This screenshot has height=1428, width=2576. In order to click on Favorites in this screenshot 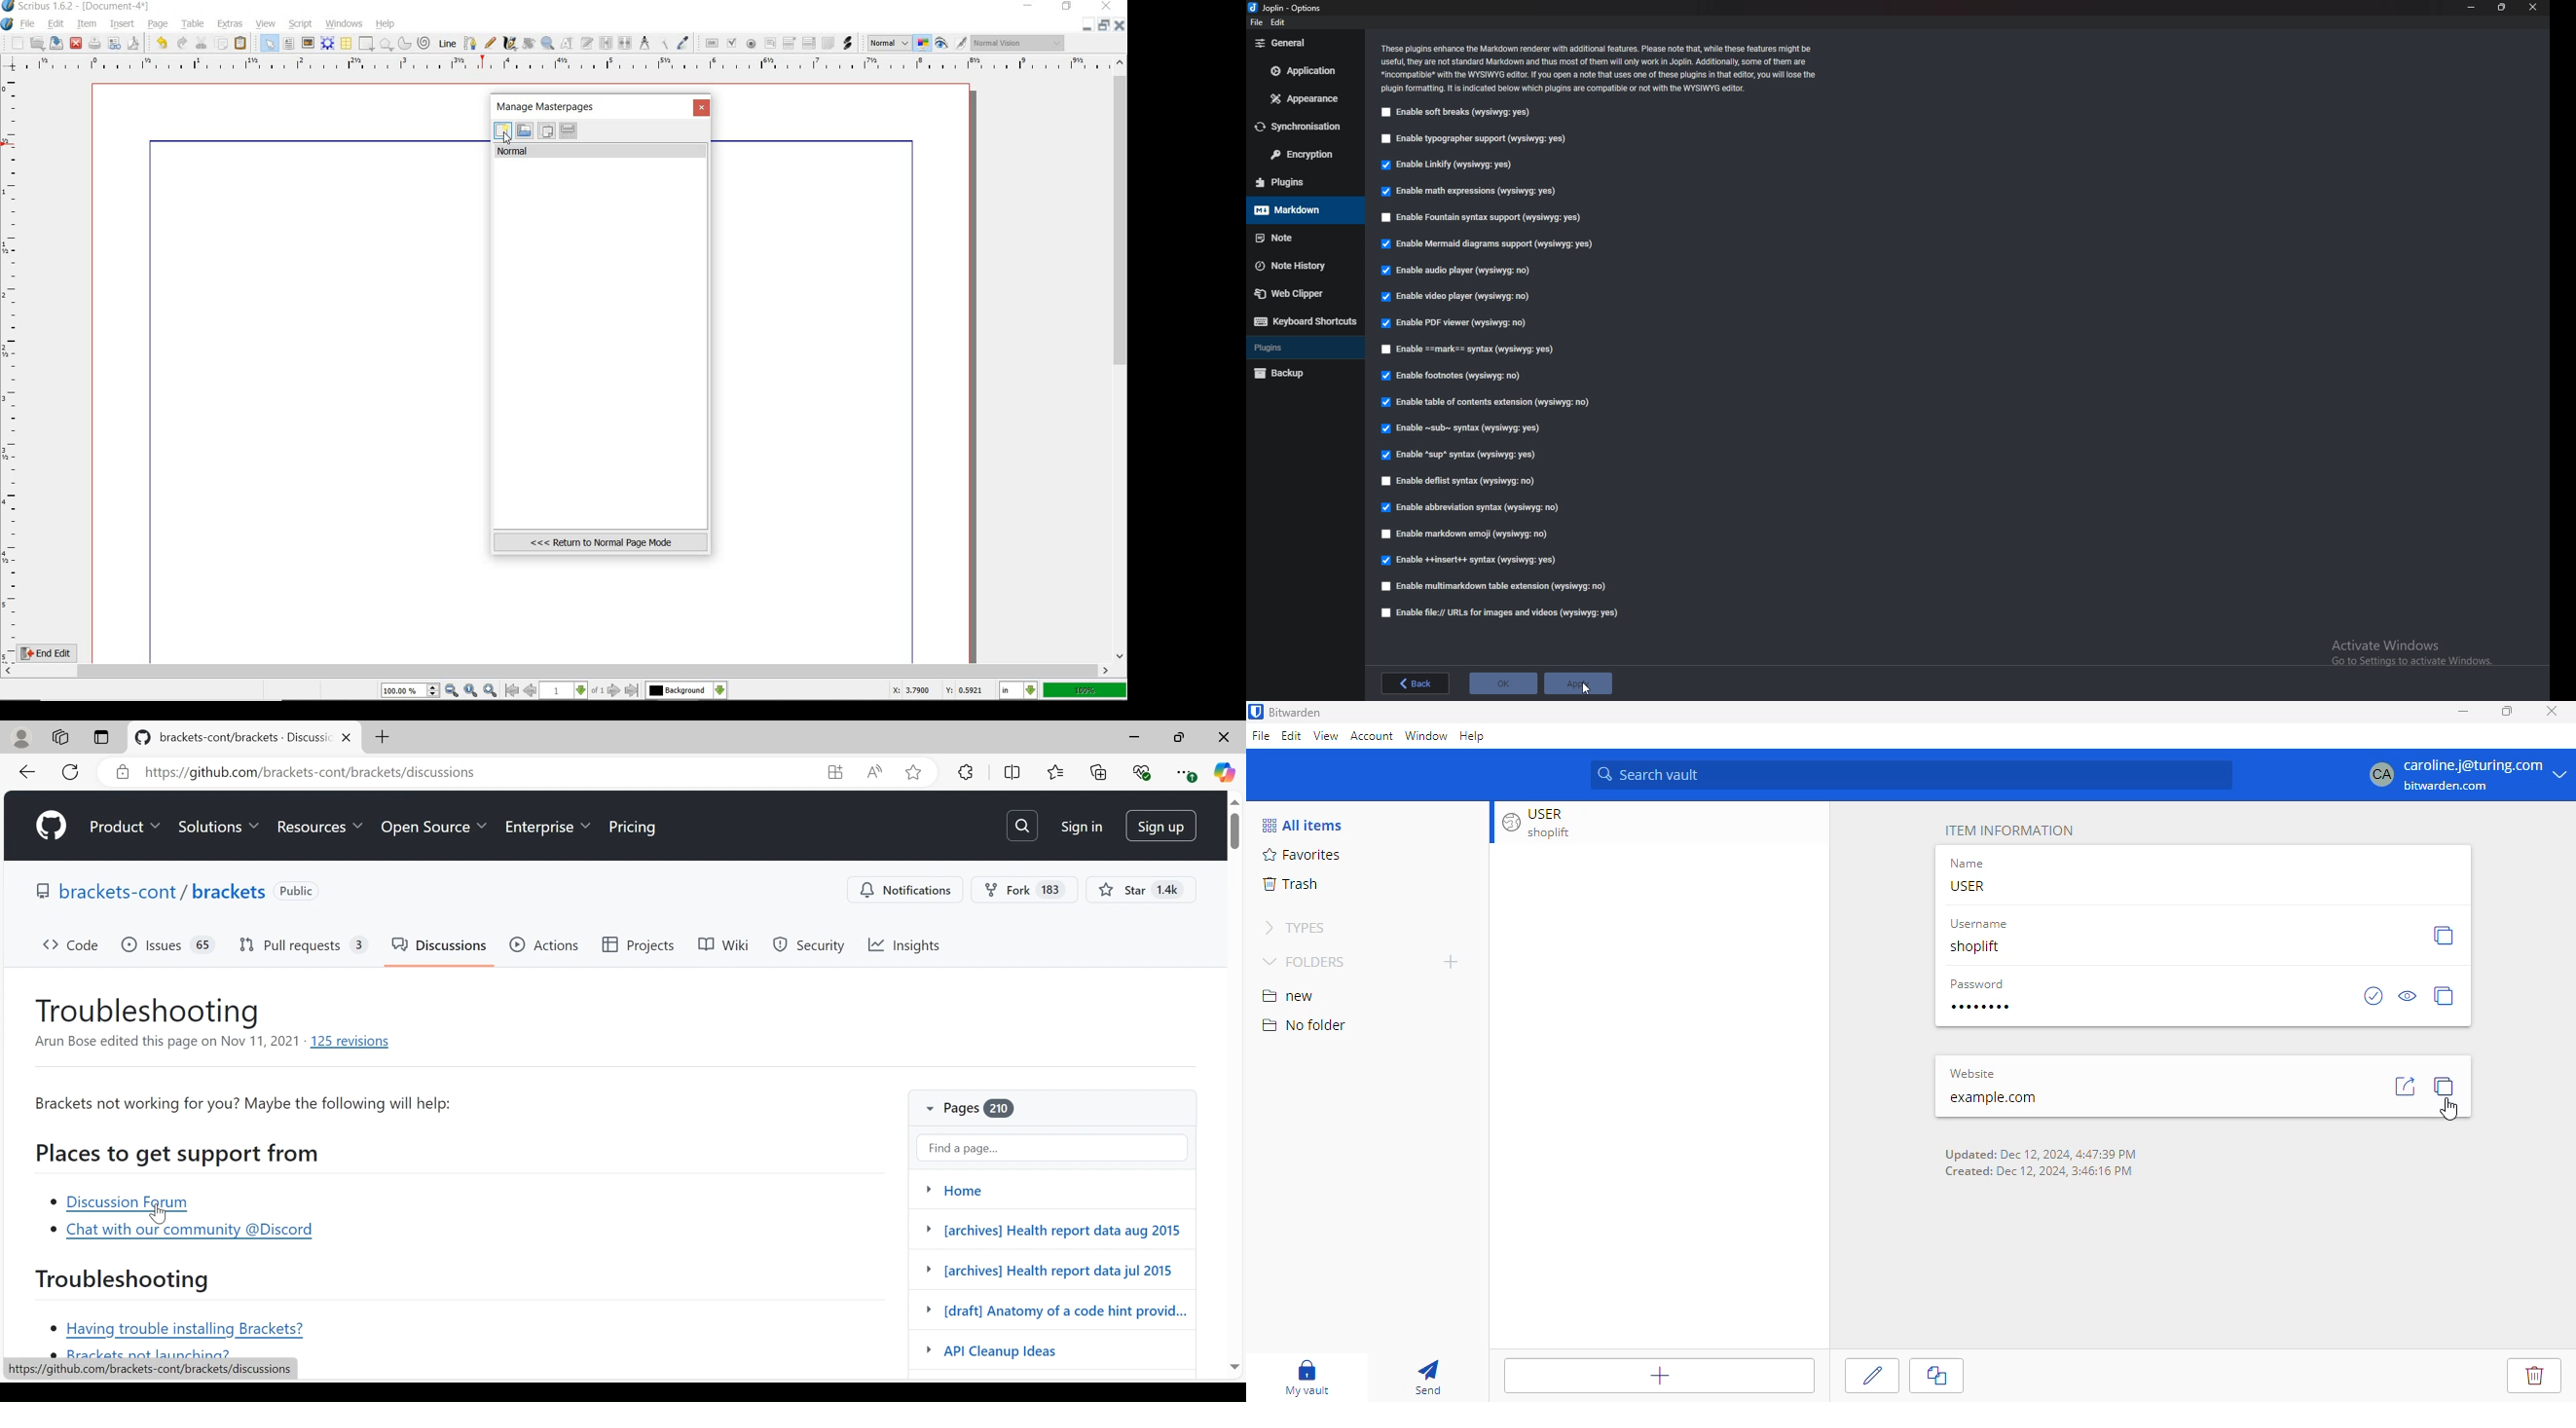, I will do `click(1056, 770)`.